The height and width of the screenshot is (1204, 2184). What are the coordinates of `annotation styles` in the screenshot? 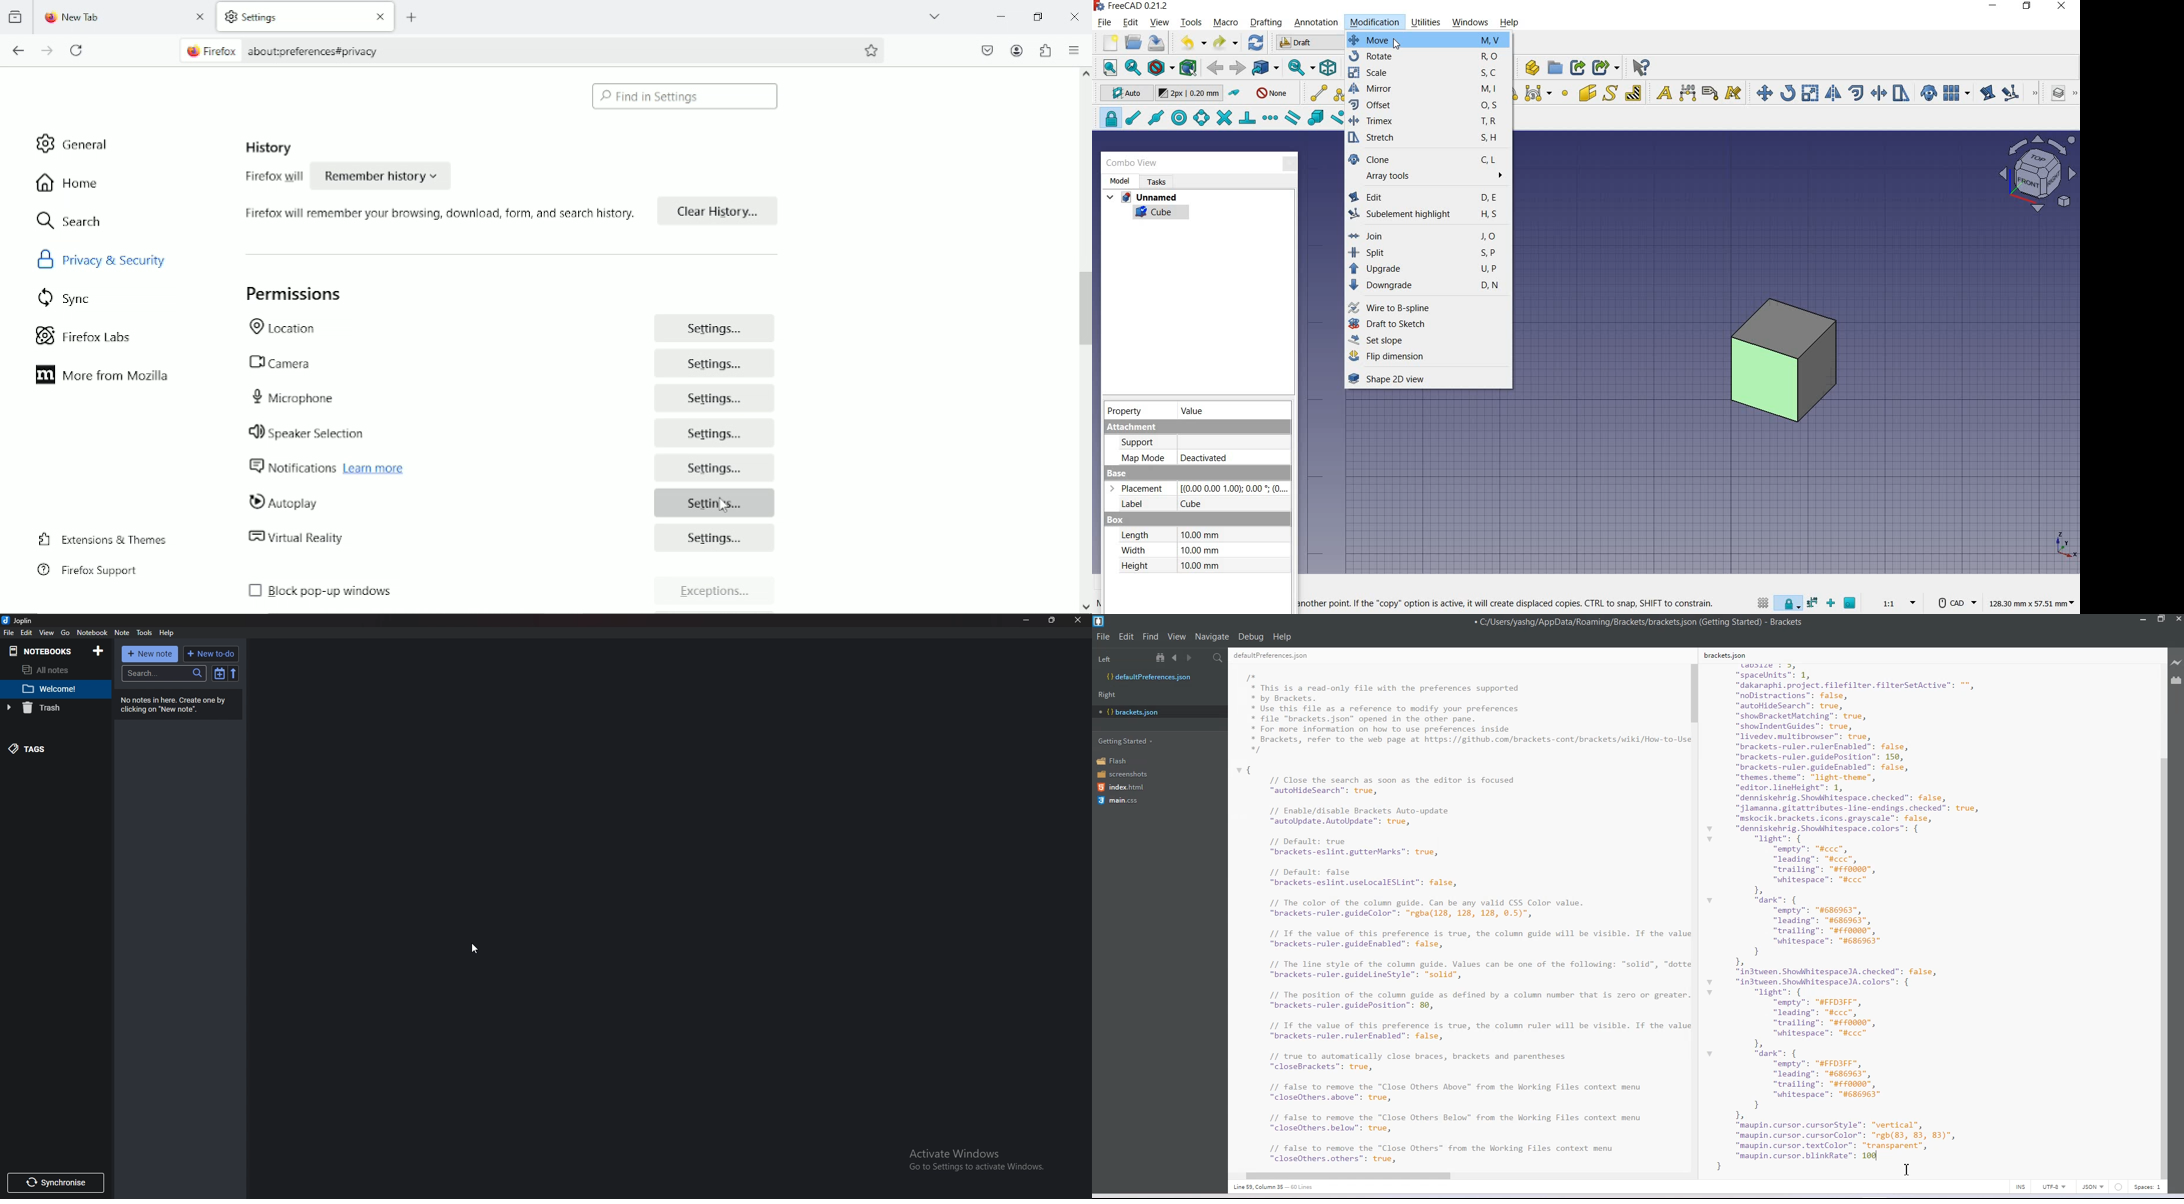 It's located at (1734, 94).